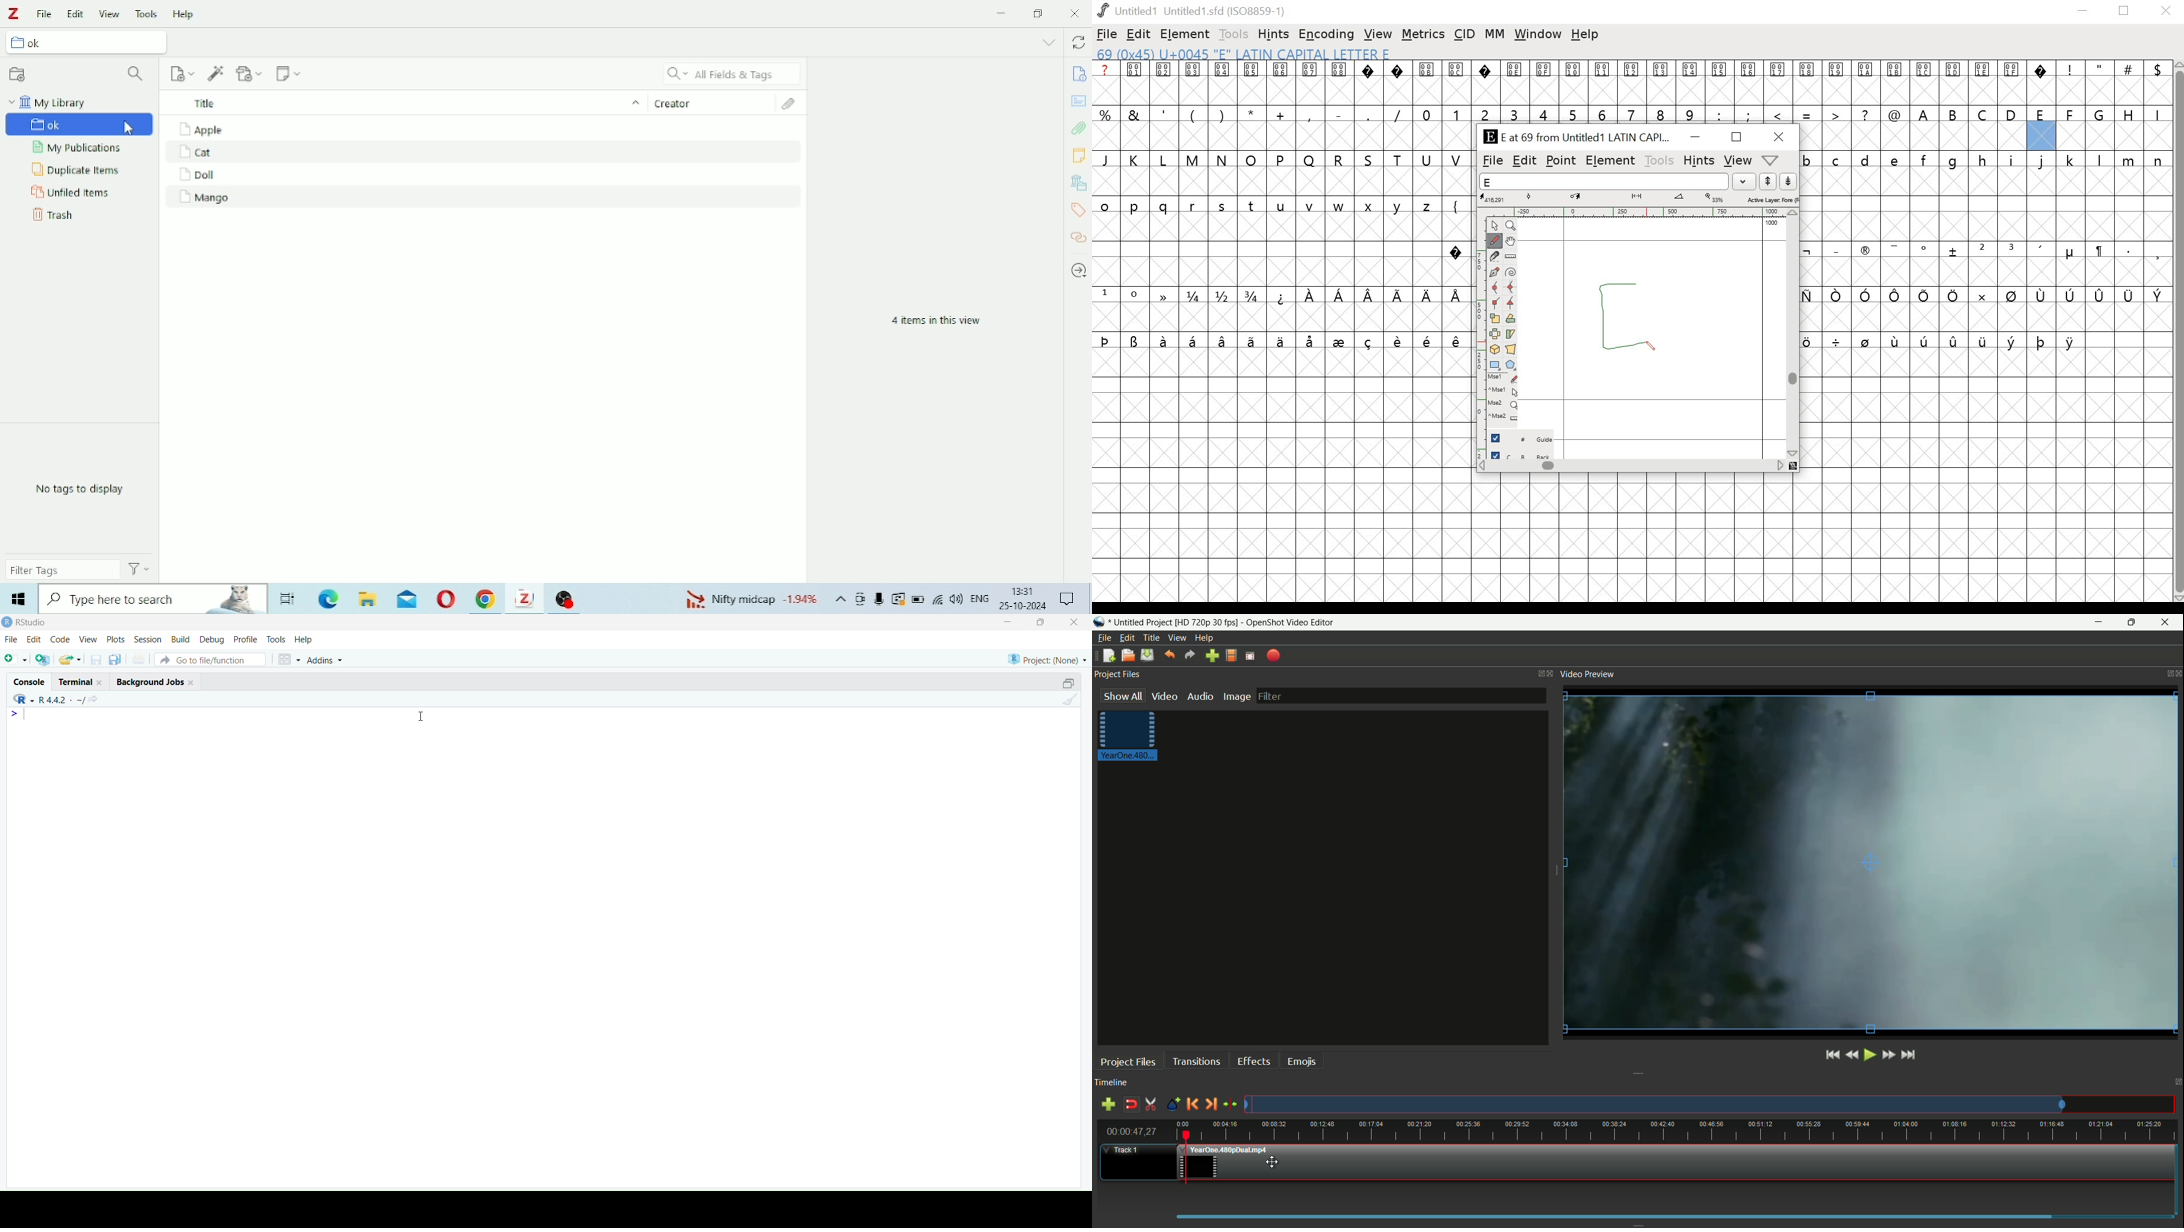 Image resolution: width=2184 pixels, height=1232 pixels. I want to click on Help, so click(184, 13).